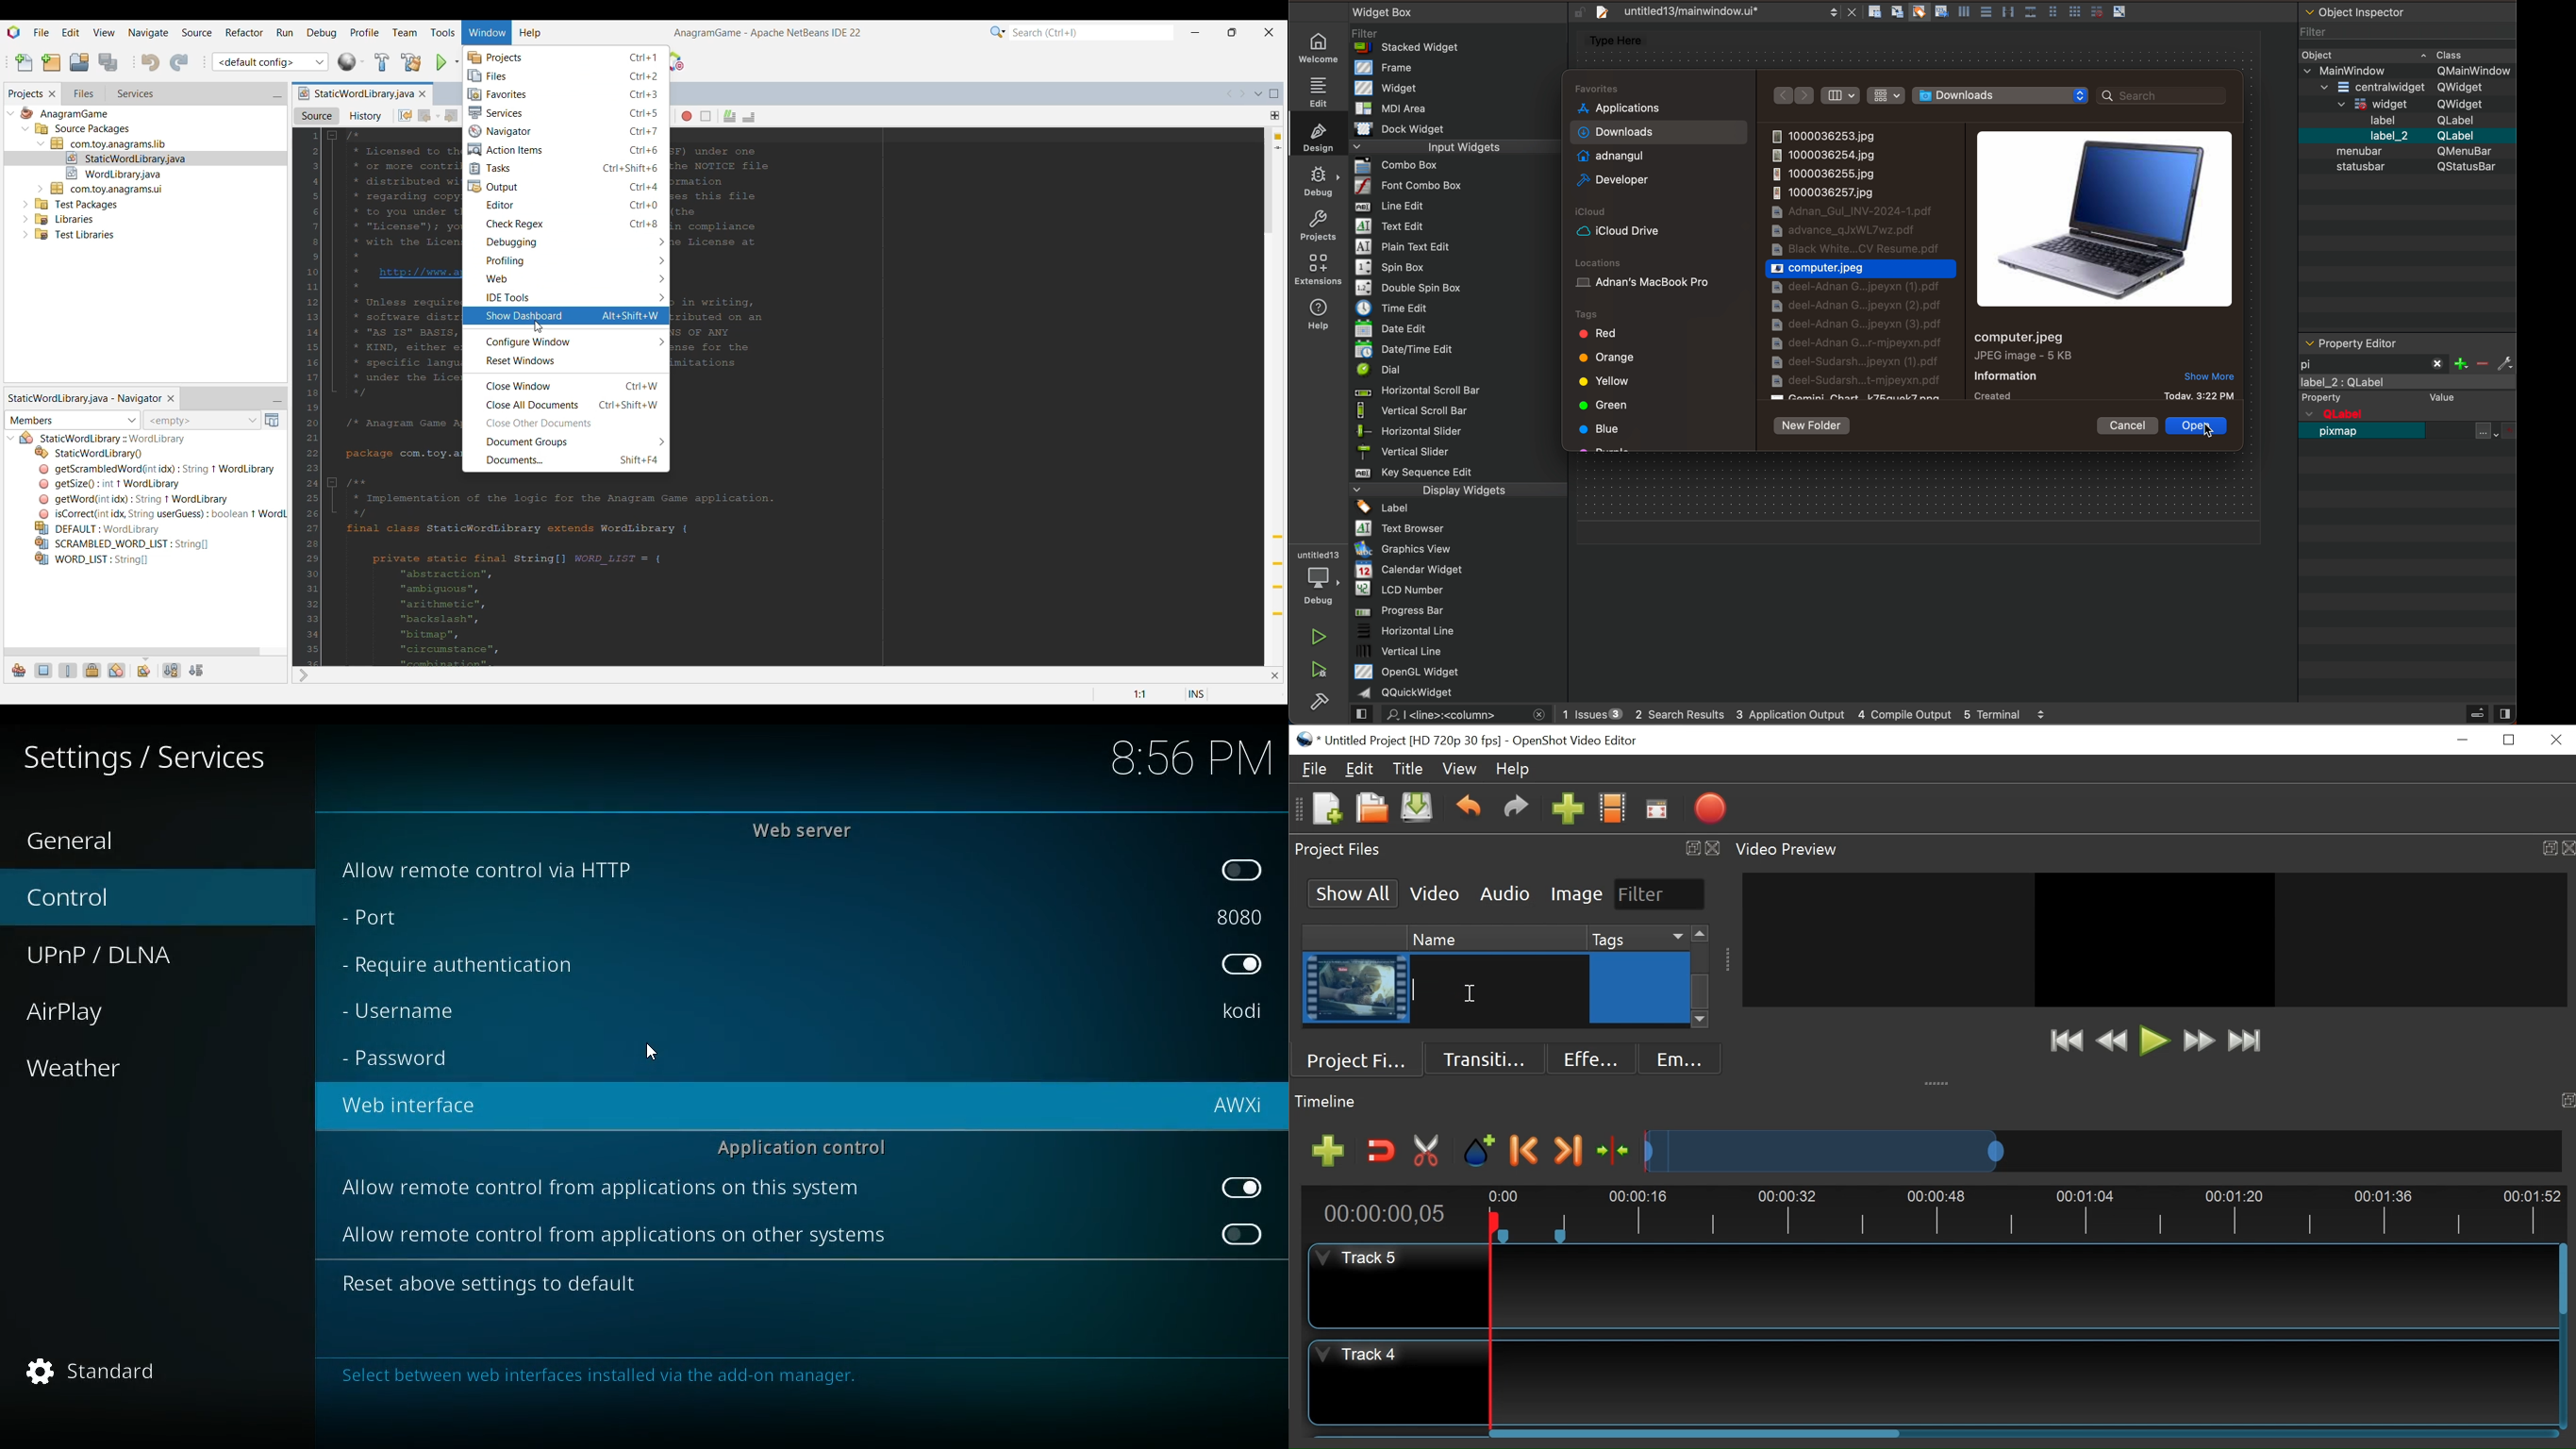  I want to click on Project Files, so click(1362, 1058).